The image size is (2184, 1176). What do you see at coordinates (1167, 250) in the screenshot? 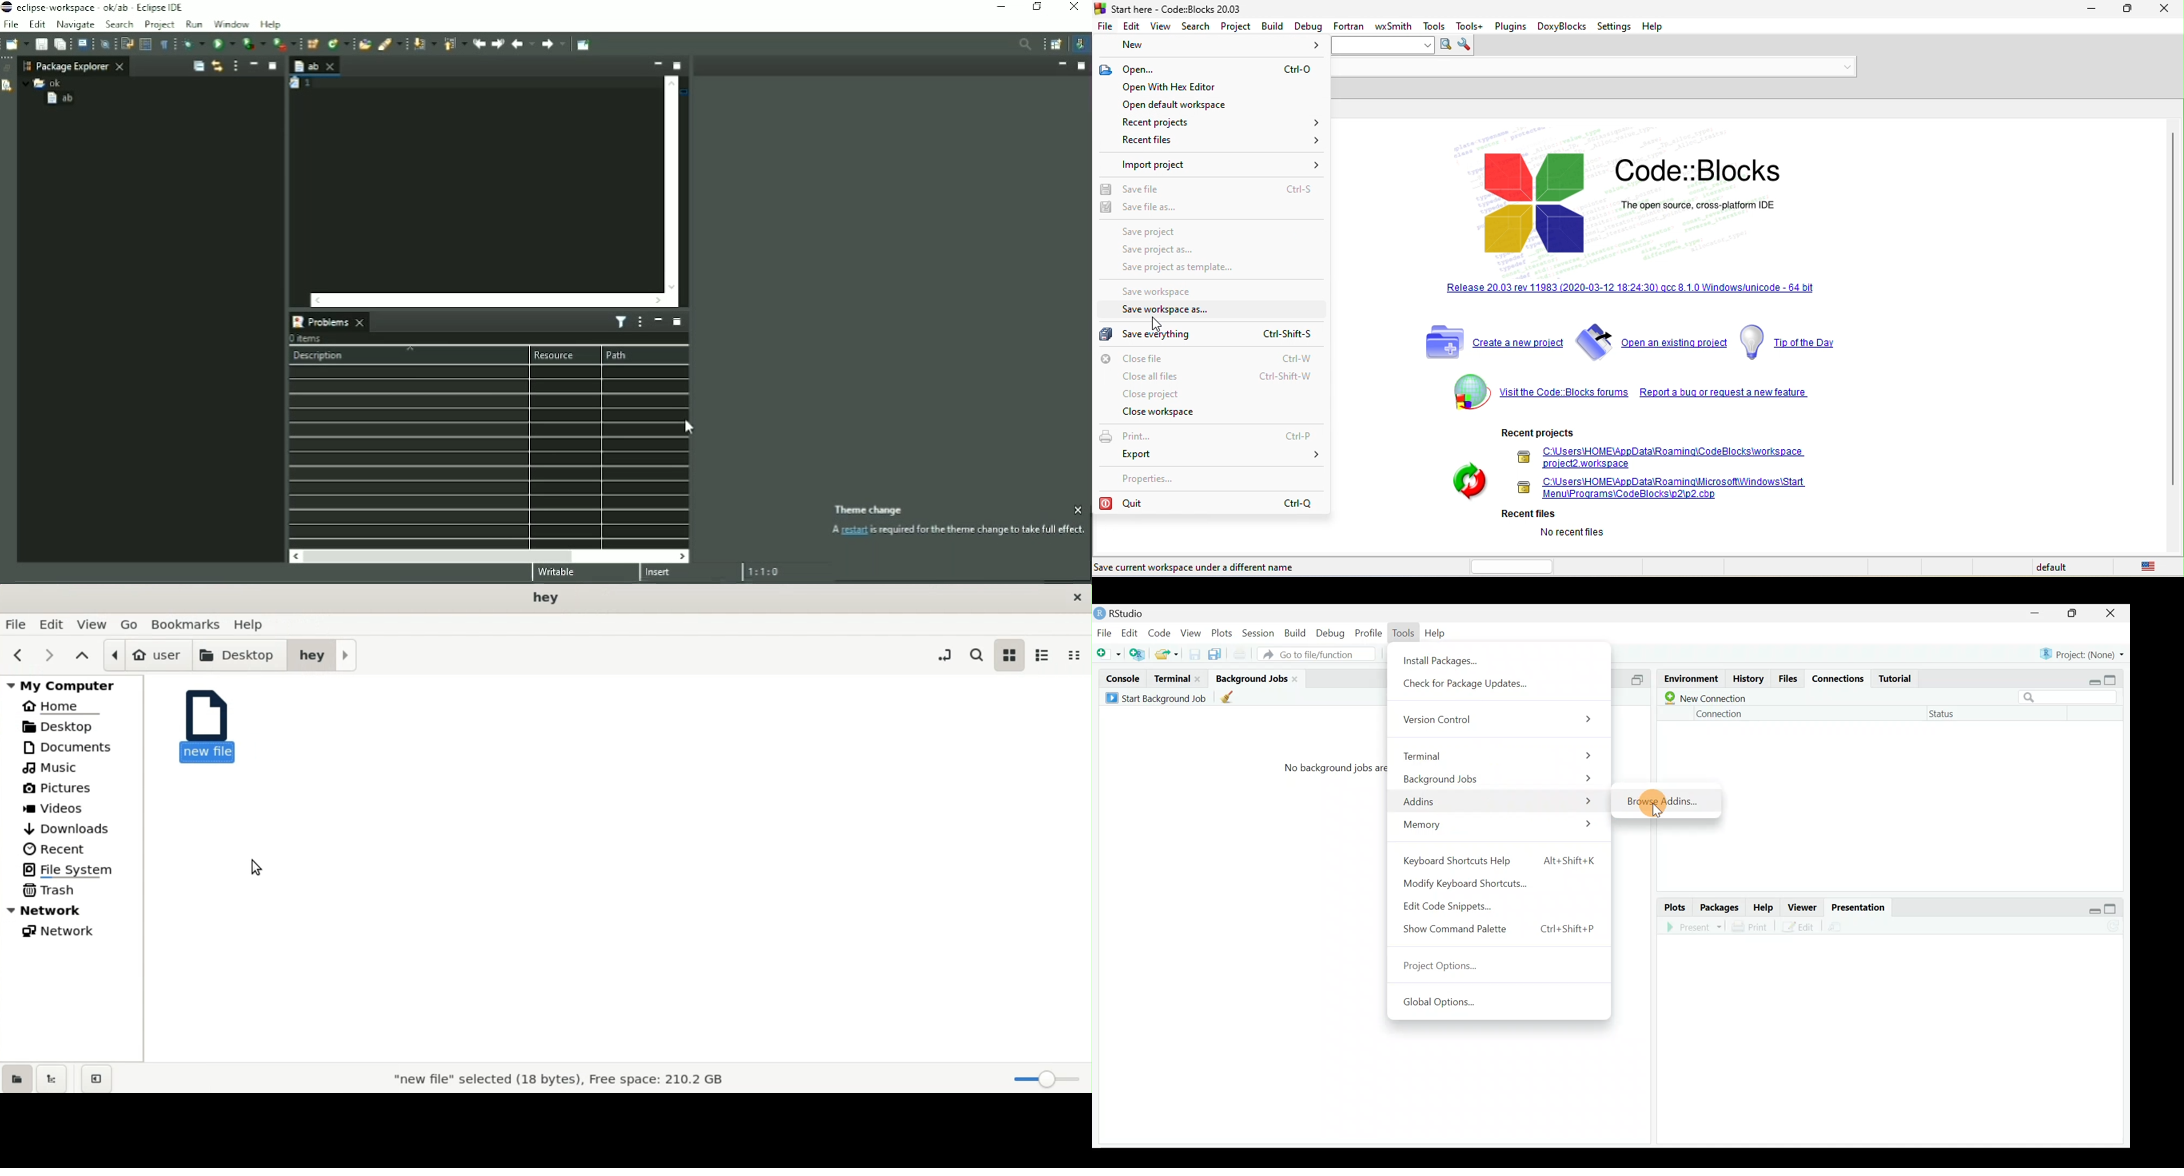
I see `save project as` at bounding box center [1167, 250].